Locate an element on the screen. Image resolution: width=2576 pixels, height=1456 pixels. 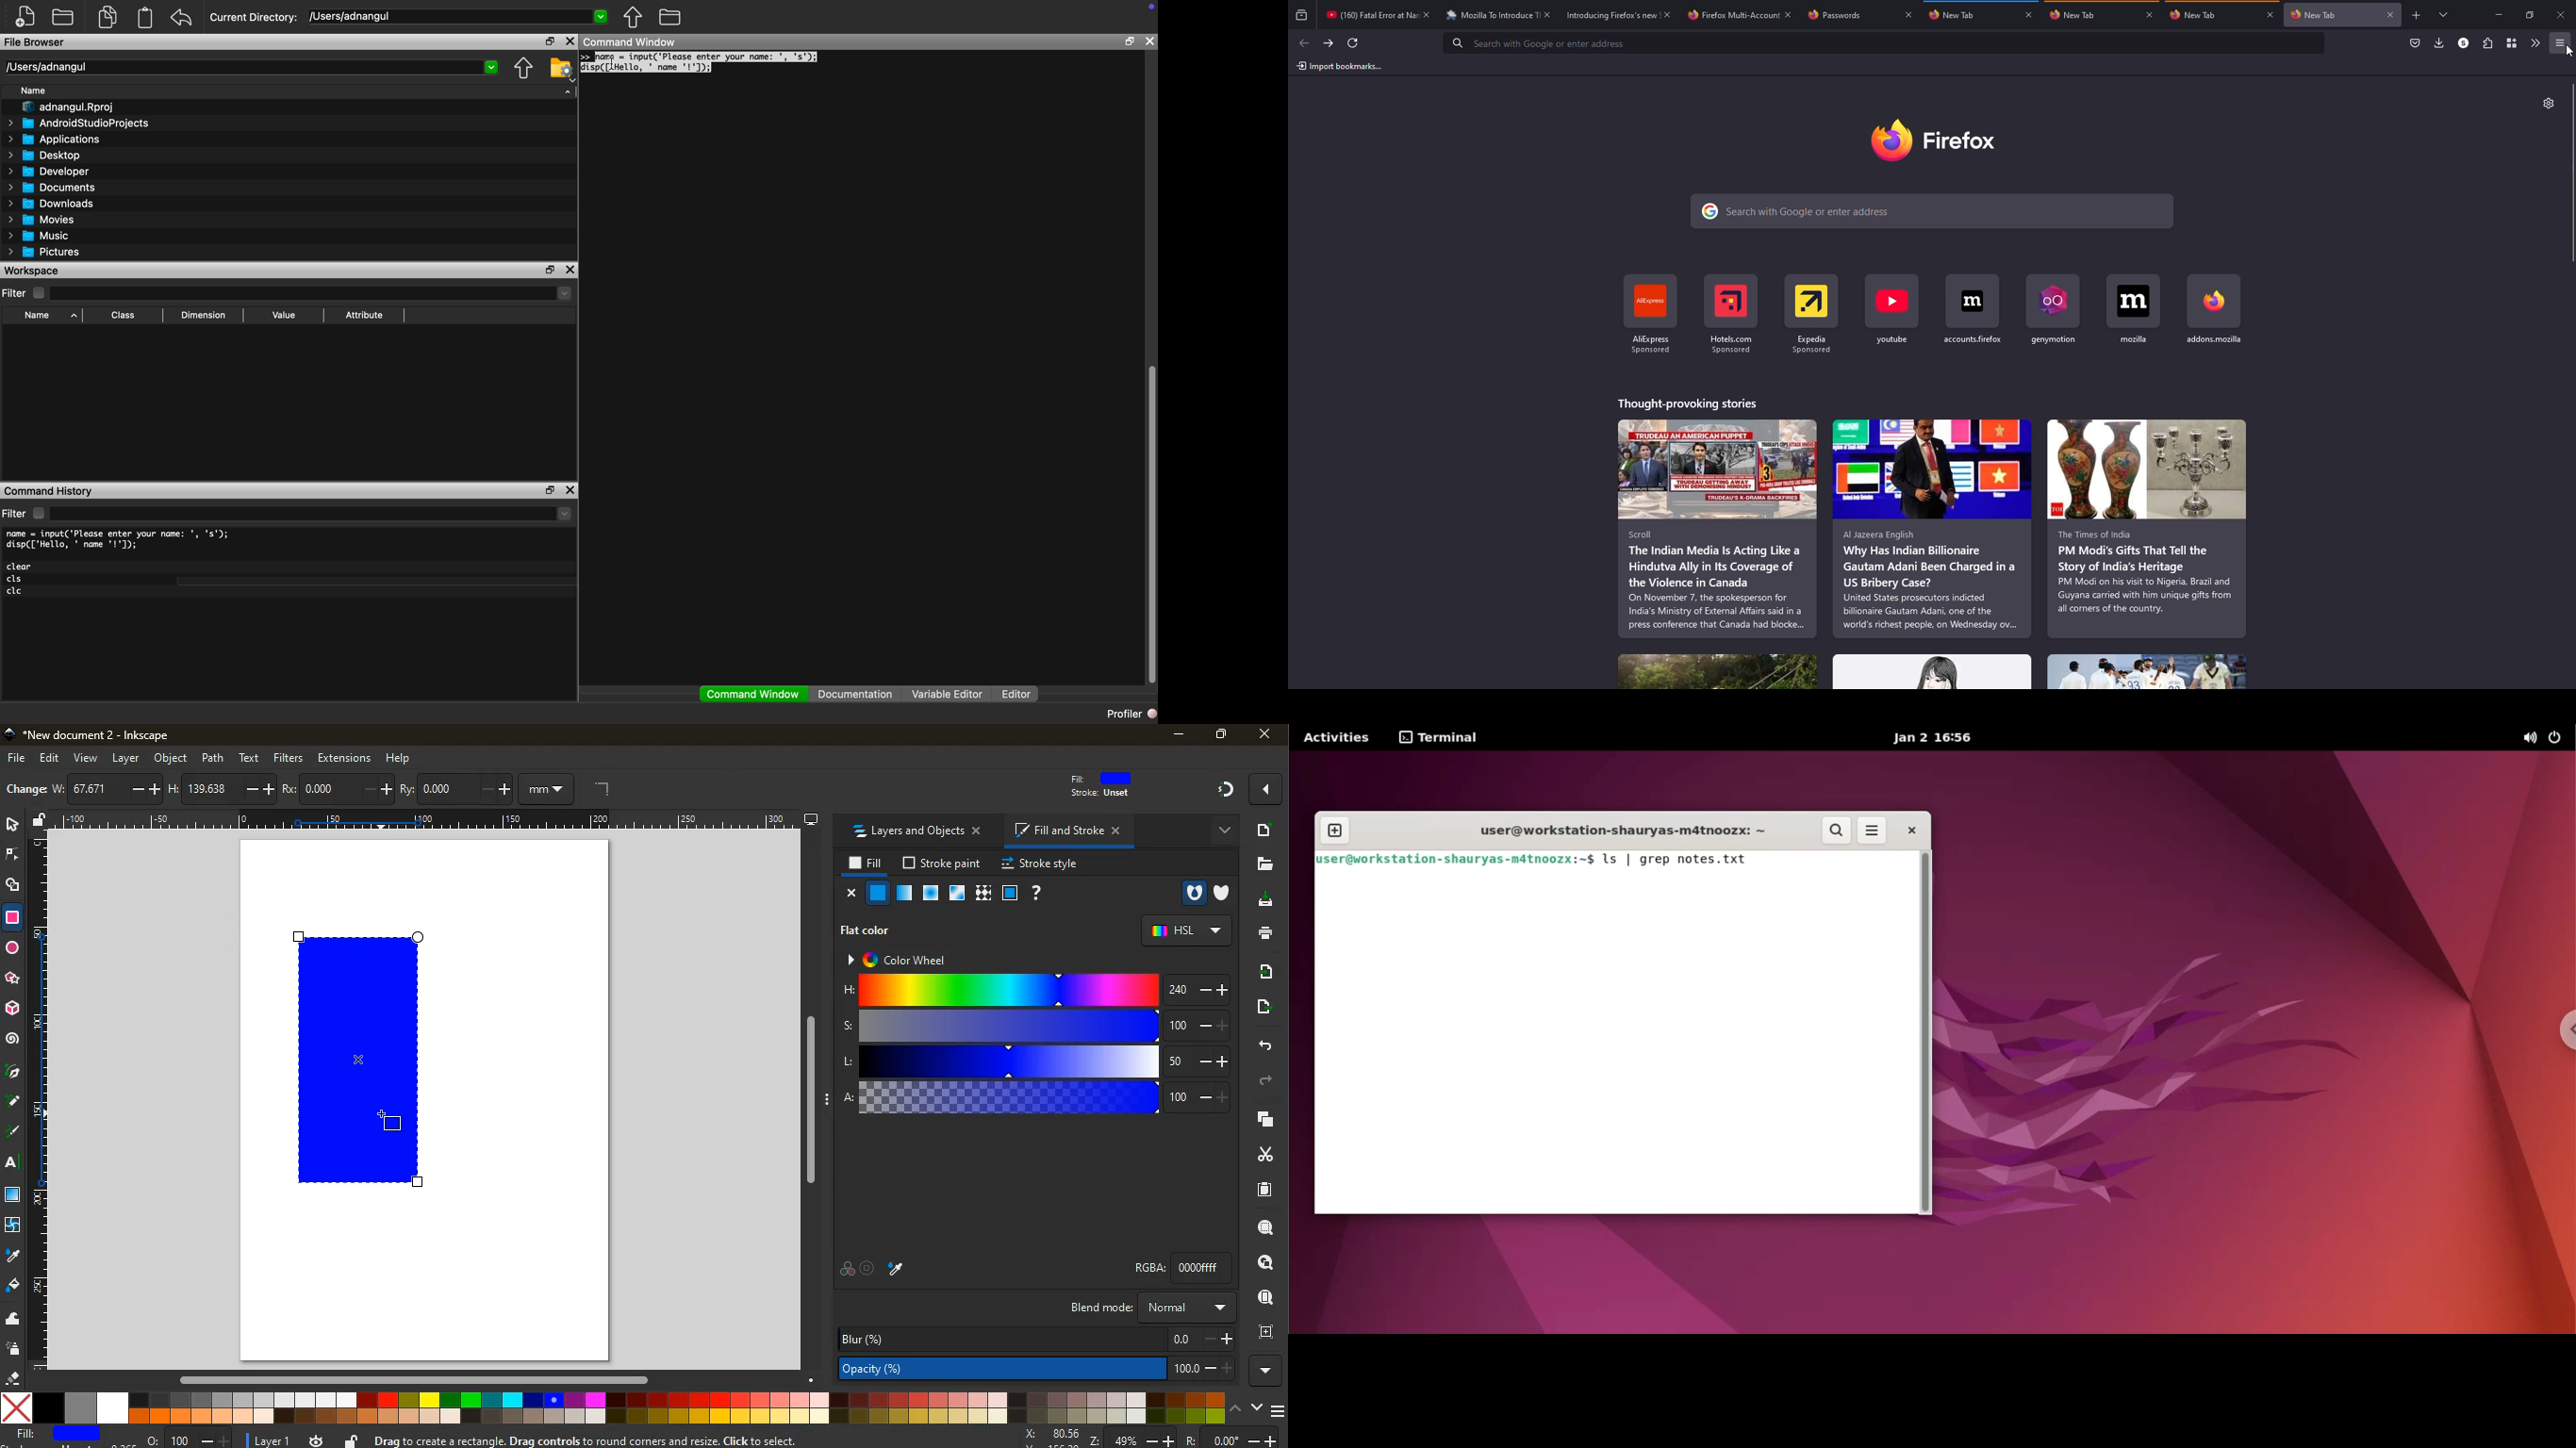
tab is located at coordinates (1834, 15).